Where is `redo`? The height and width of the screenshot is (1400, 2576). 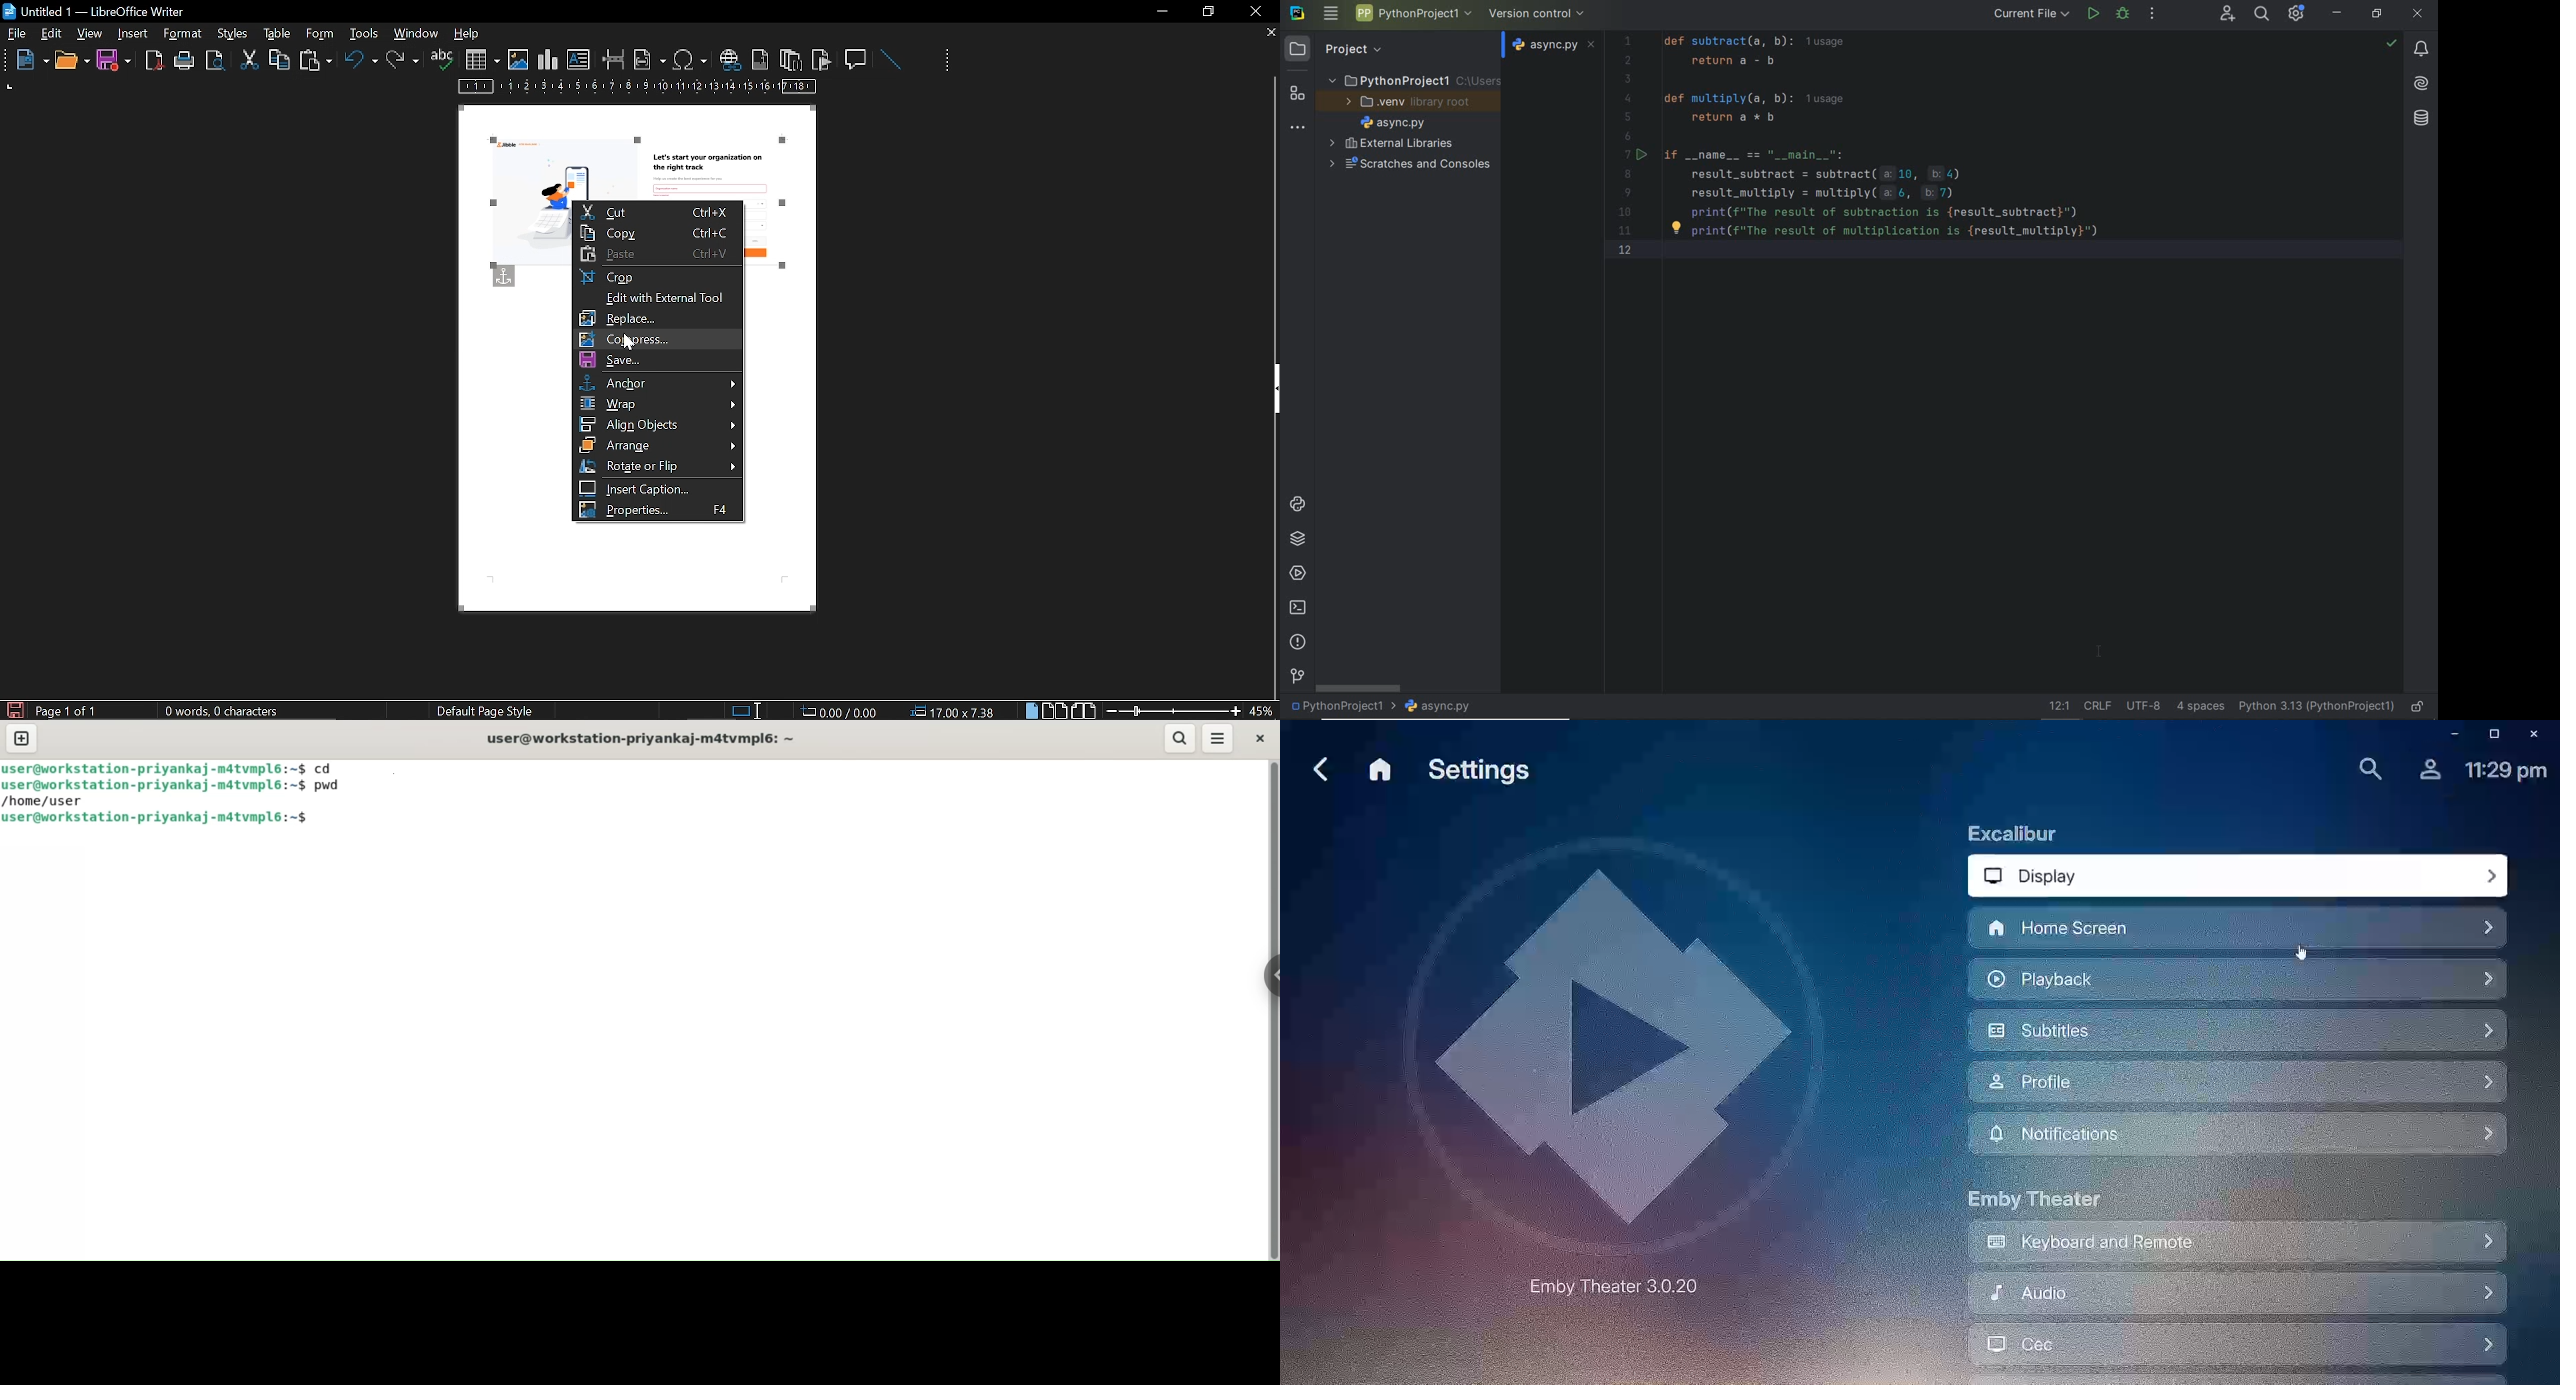 redo is located at coordinates (403, 60).